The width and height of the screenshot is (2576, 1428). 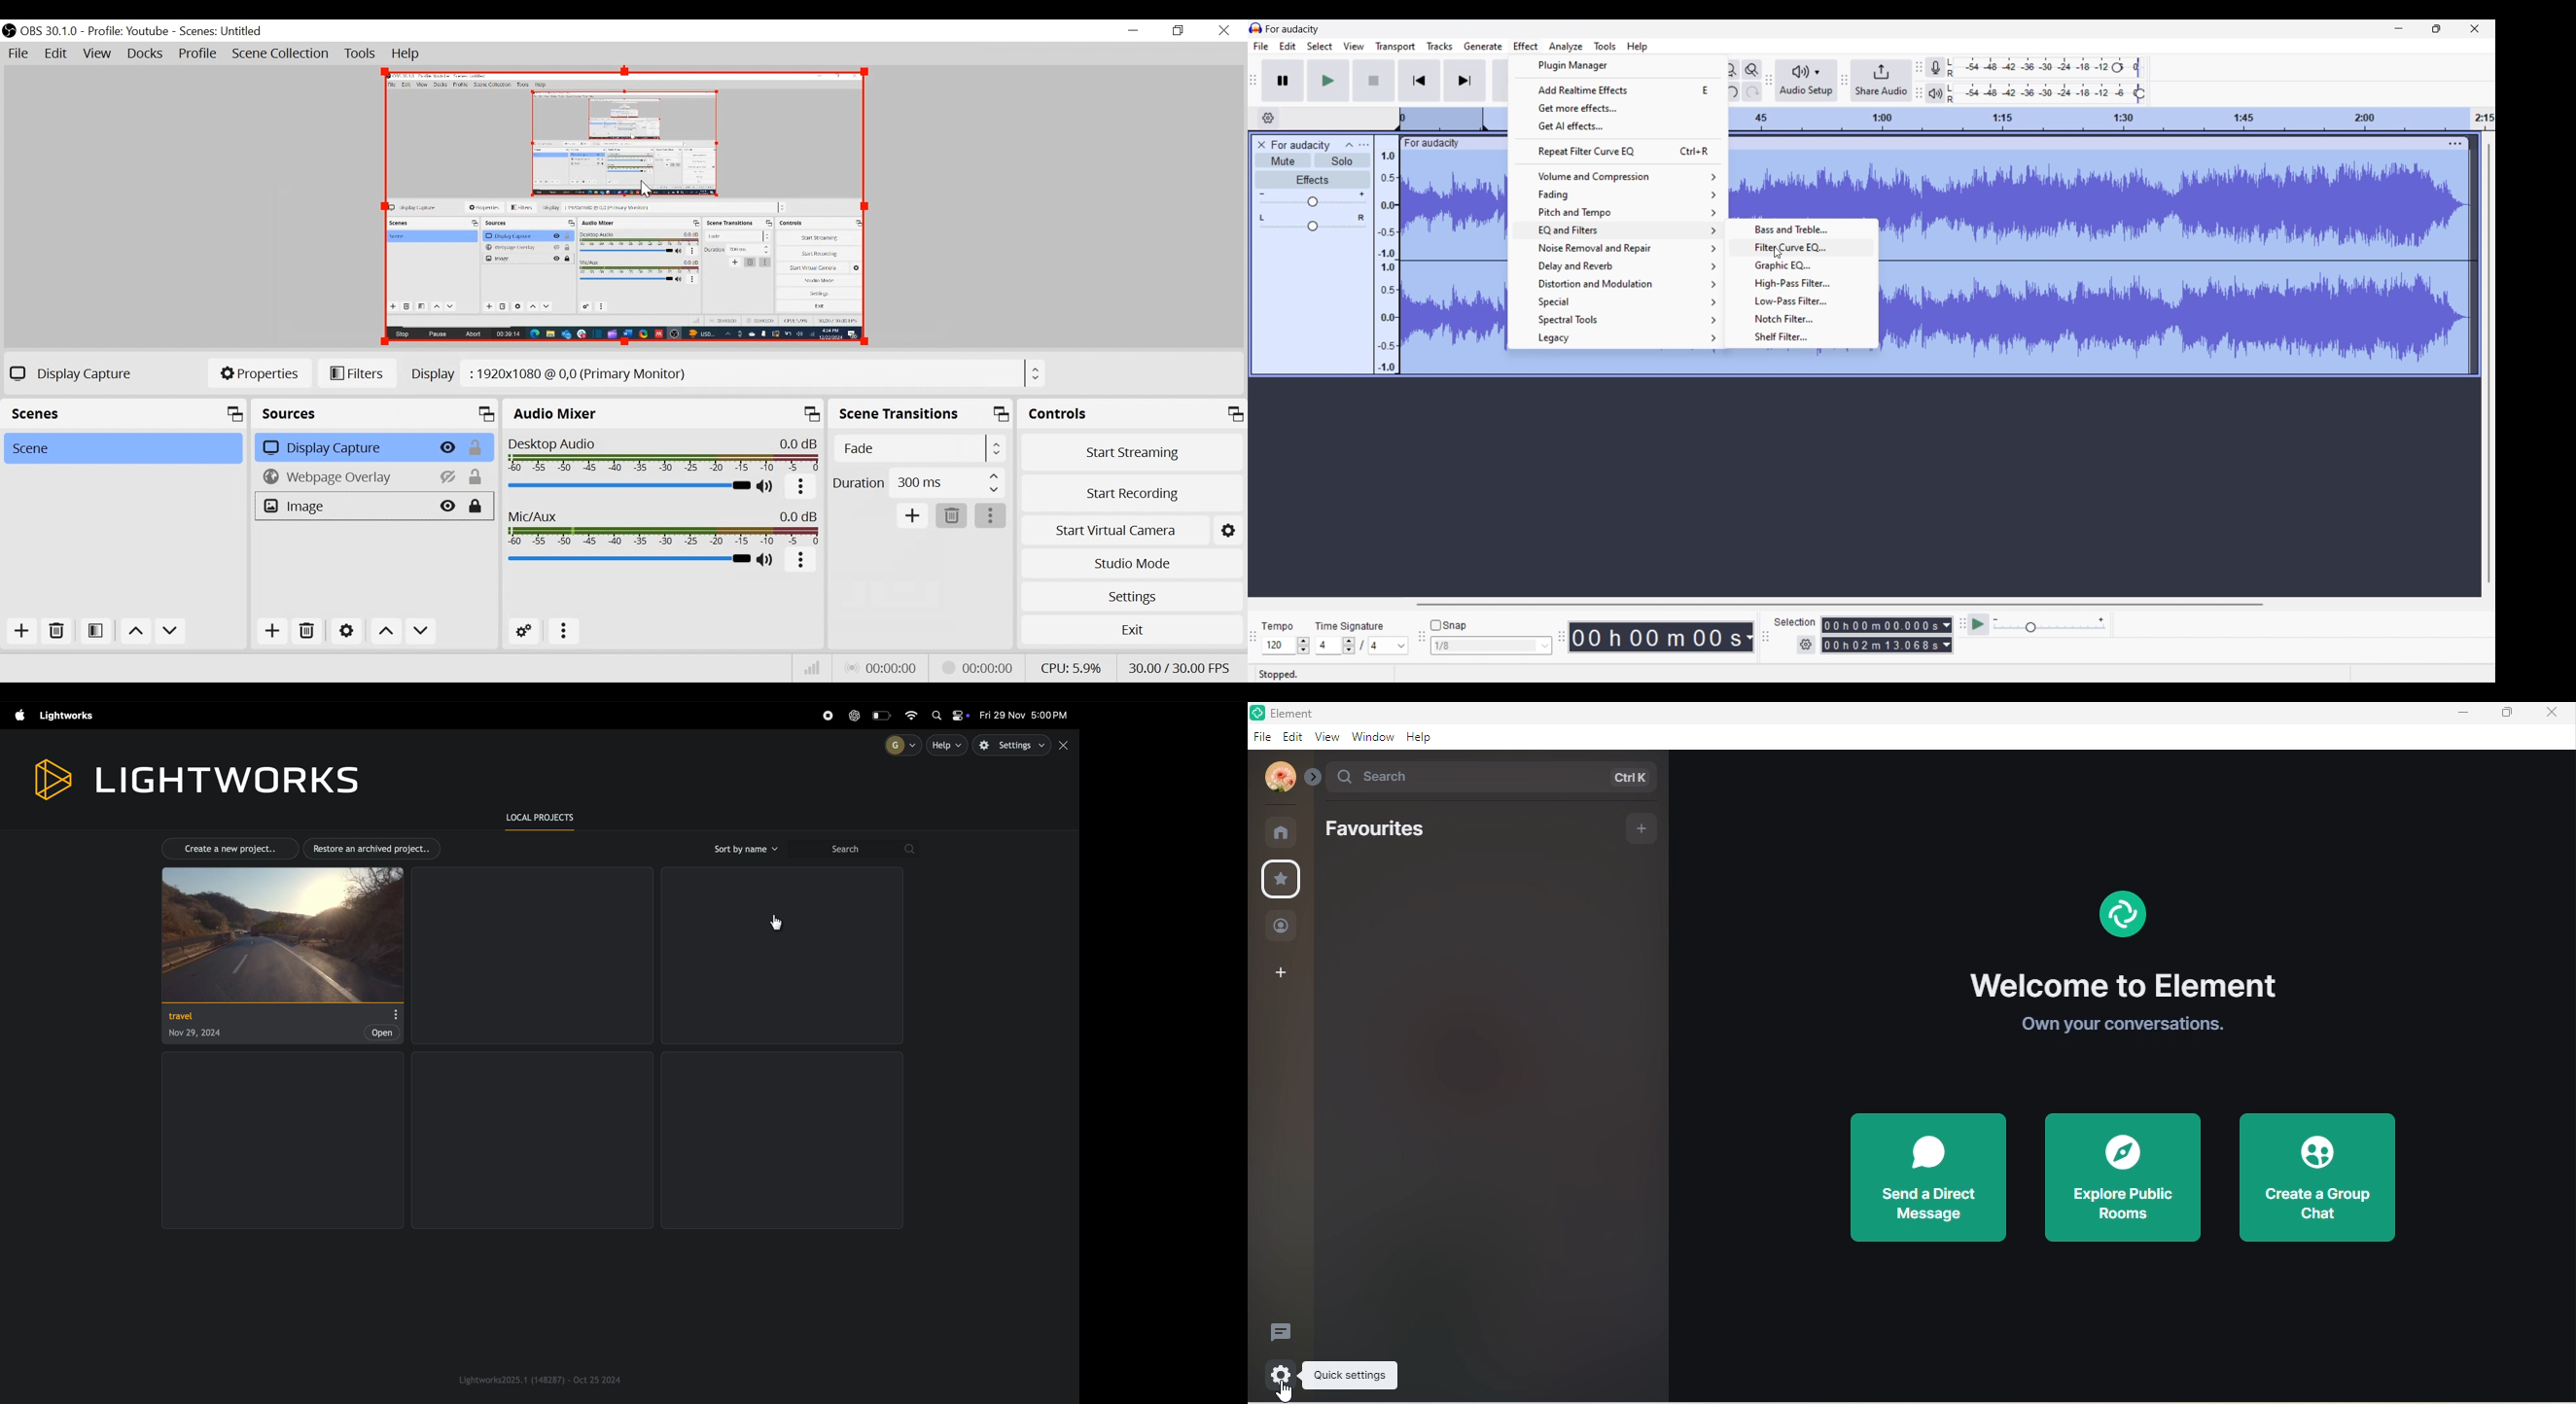 What do you see at coordinates (387, 632) in the screenshot?
I see `Move Up` at bounding box center [387, 632].